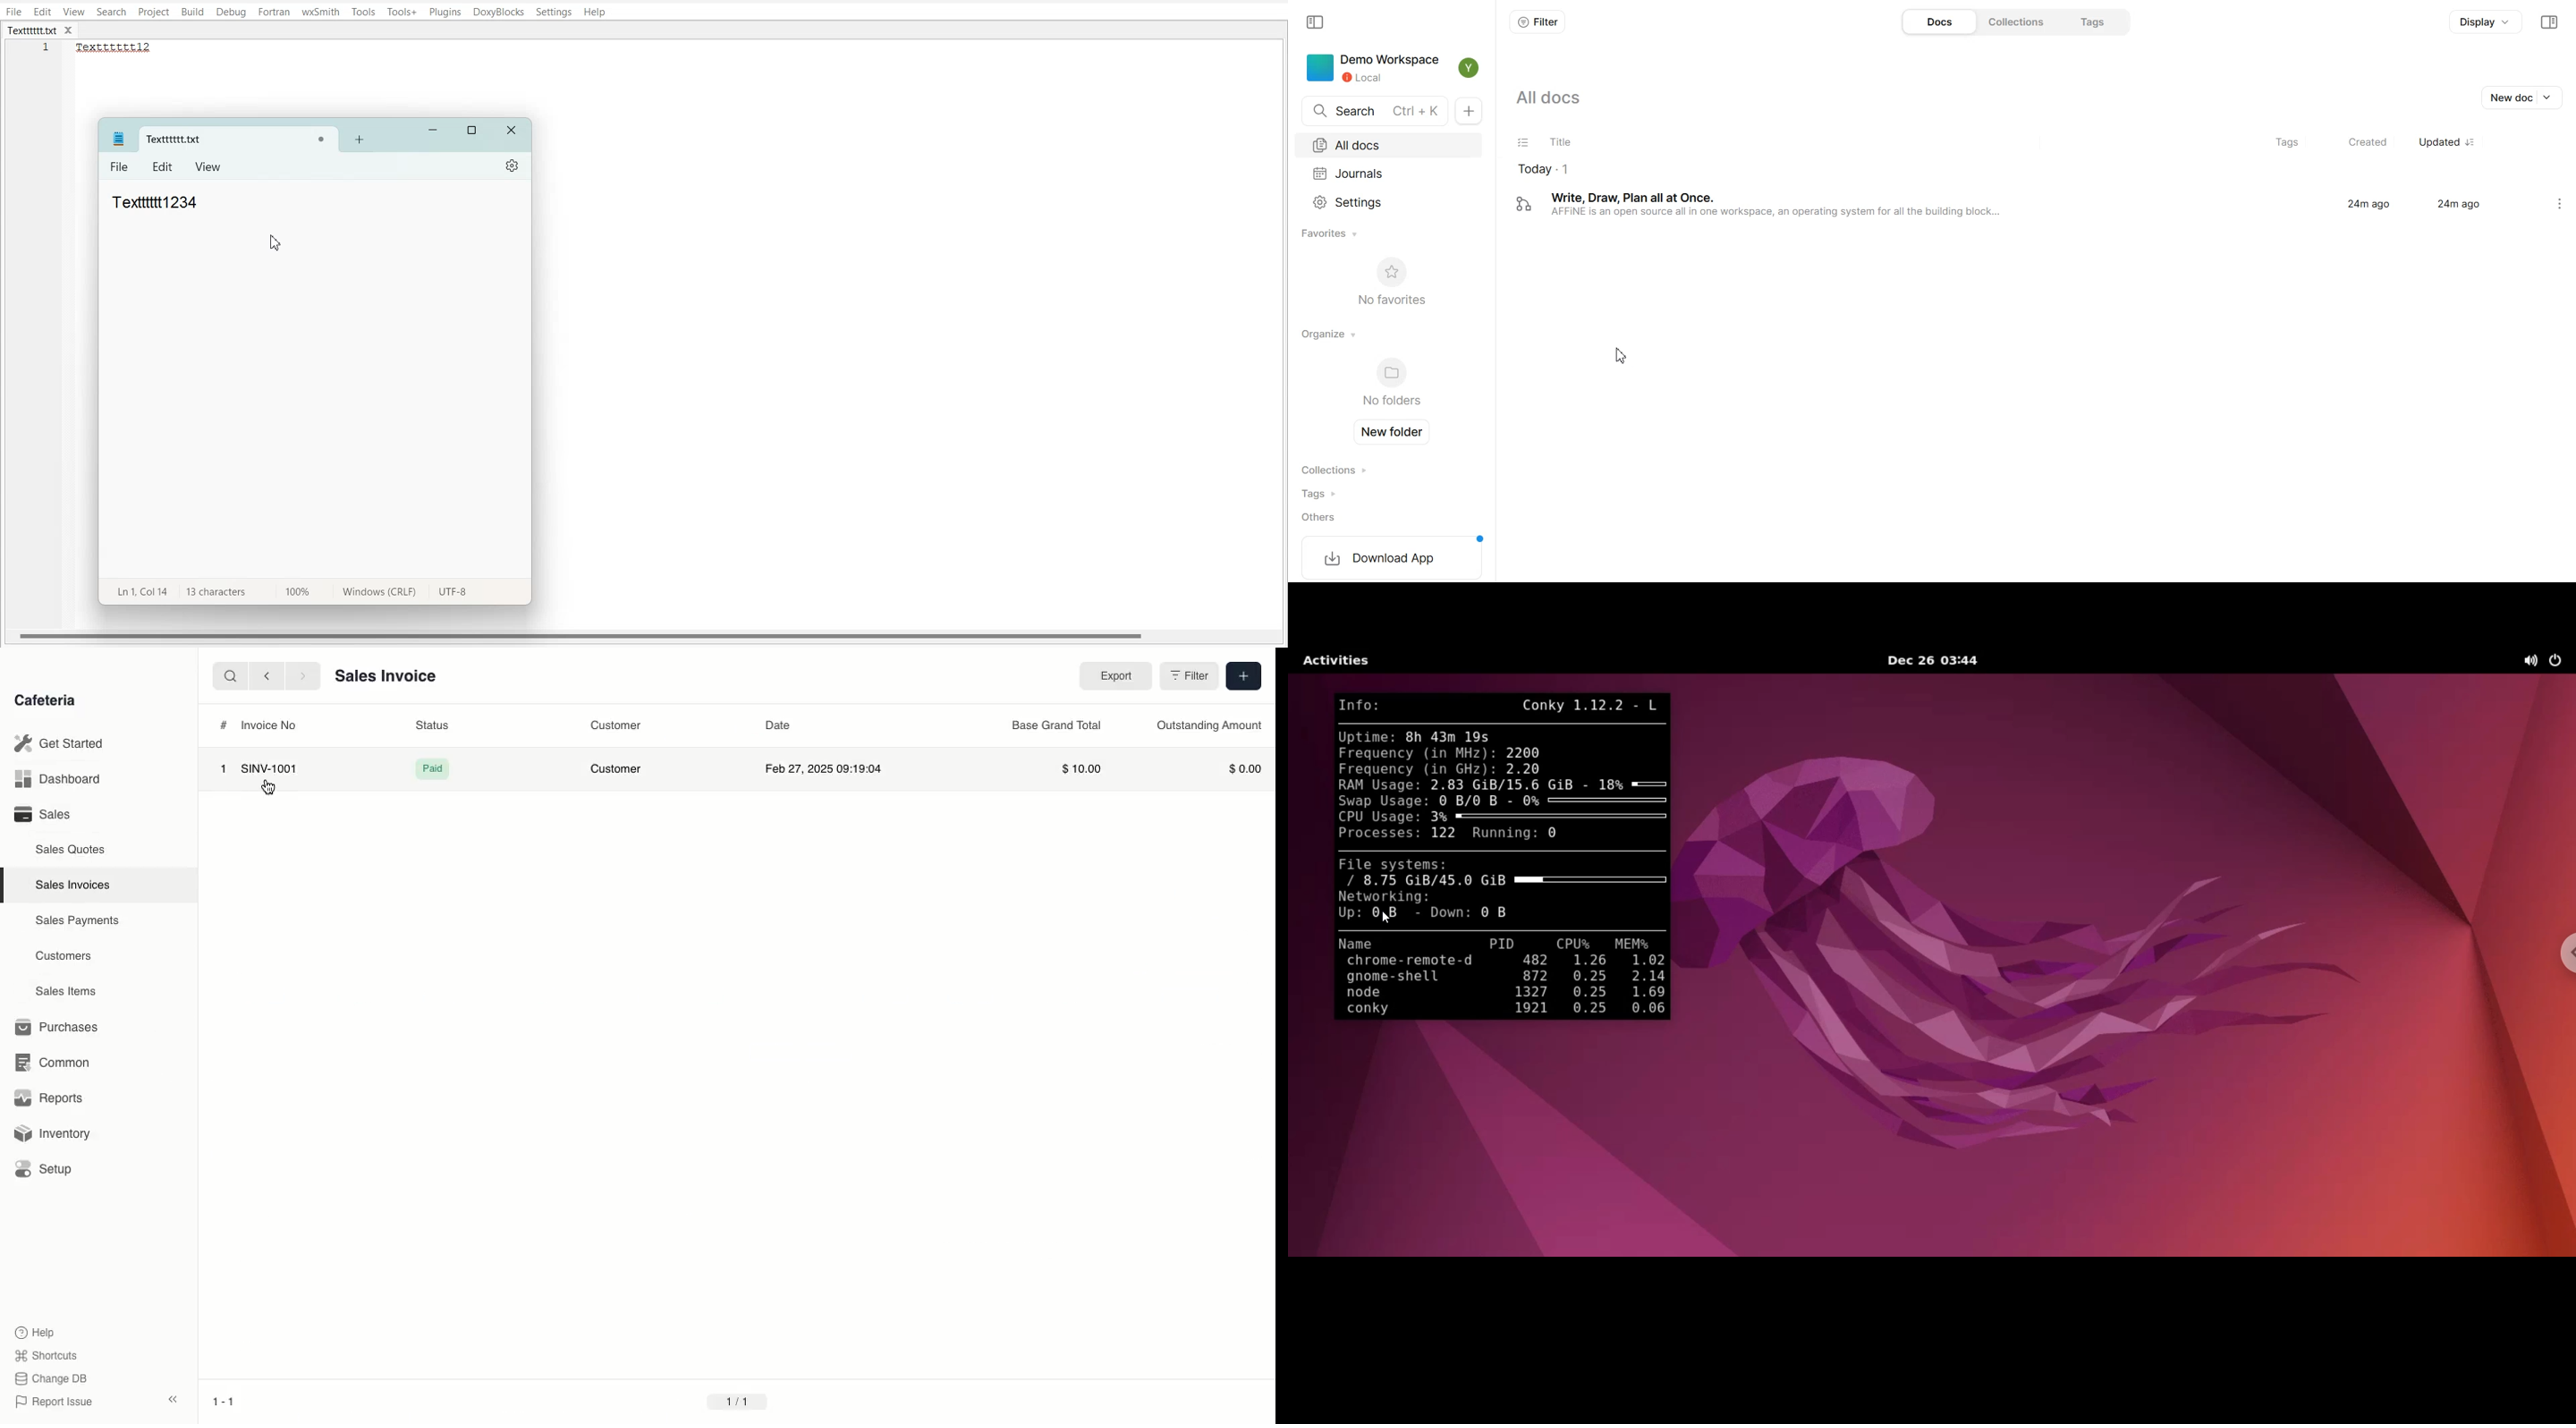  Describe the element at coordinates (216, 140) in the screenshot. I see `Folder` at that location.